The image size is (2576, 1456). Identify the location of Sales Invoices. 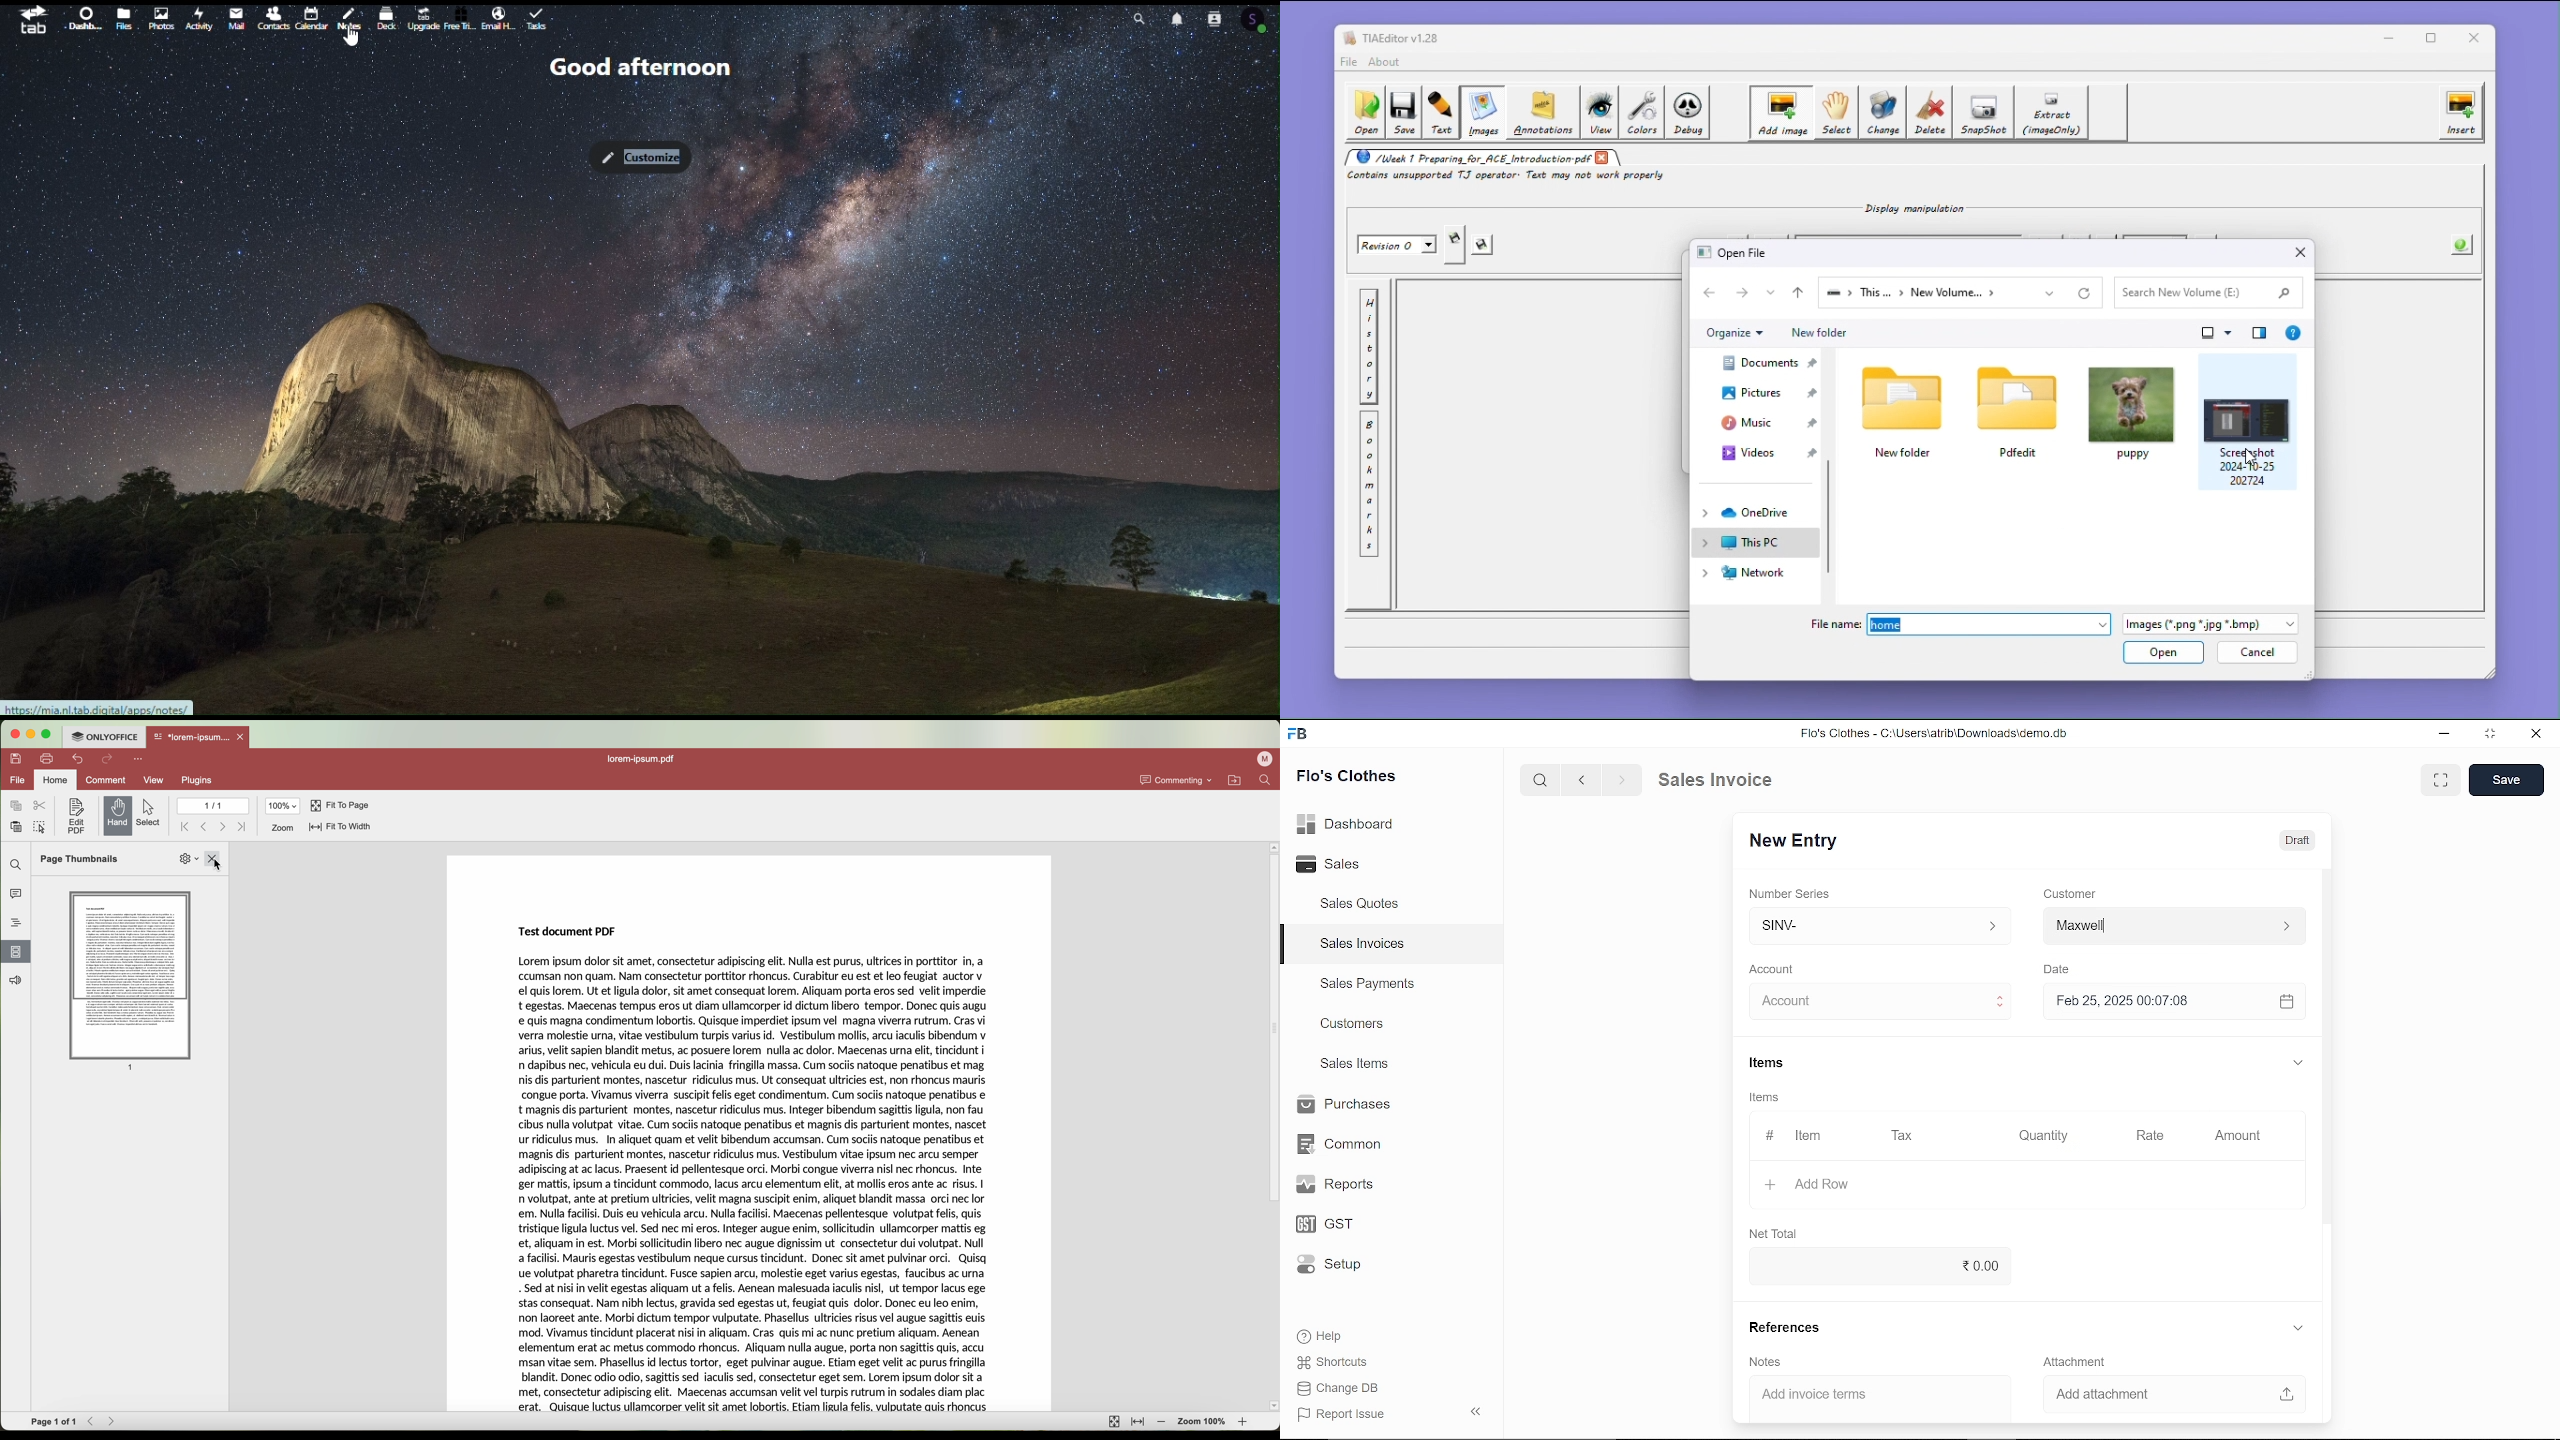
(1362, 944).